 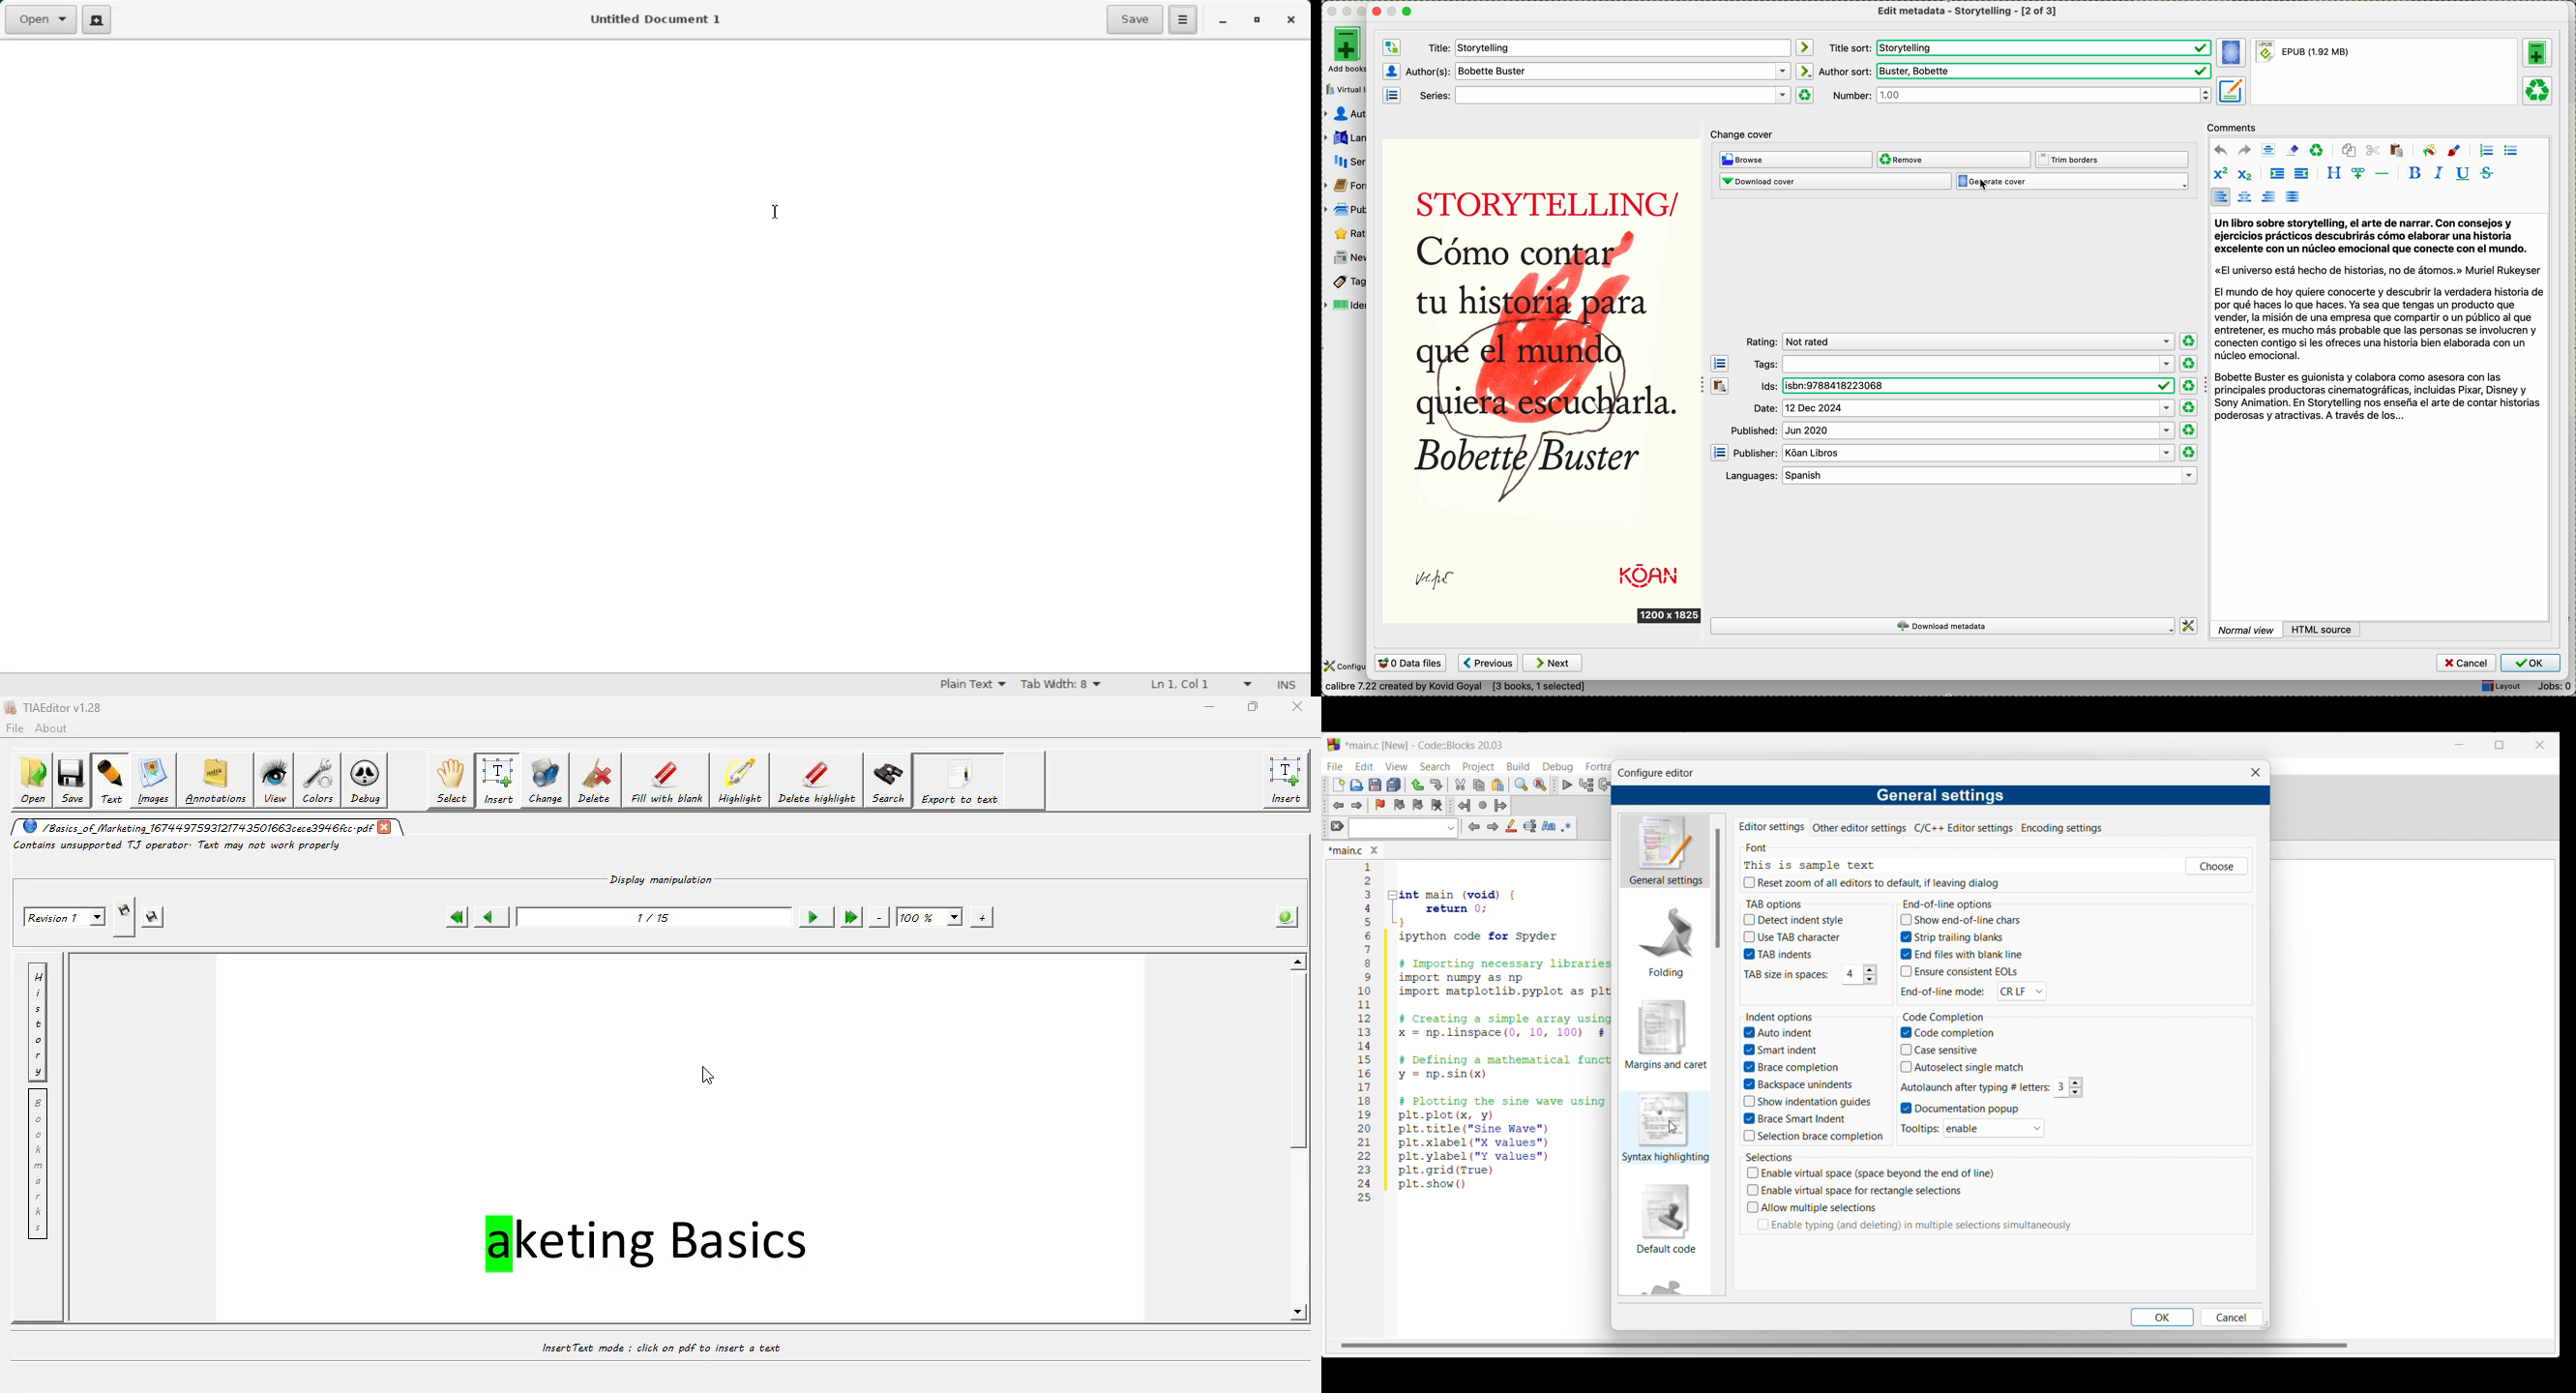 What do you see at coordinates (1374, 12) in the screenshot?
I see `close window` at bounding box center [1374, 12].